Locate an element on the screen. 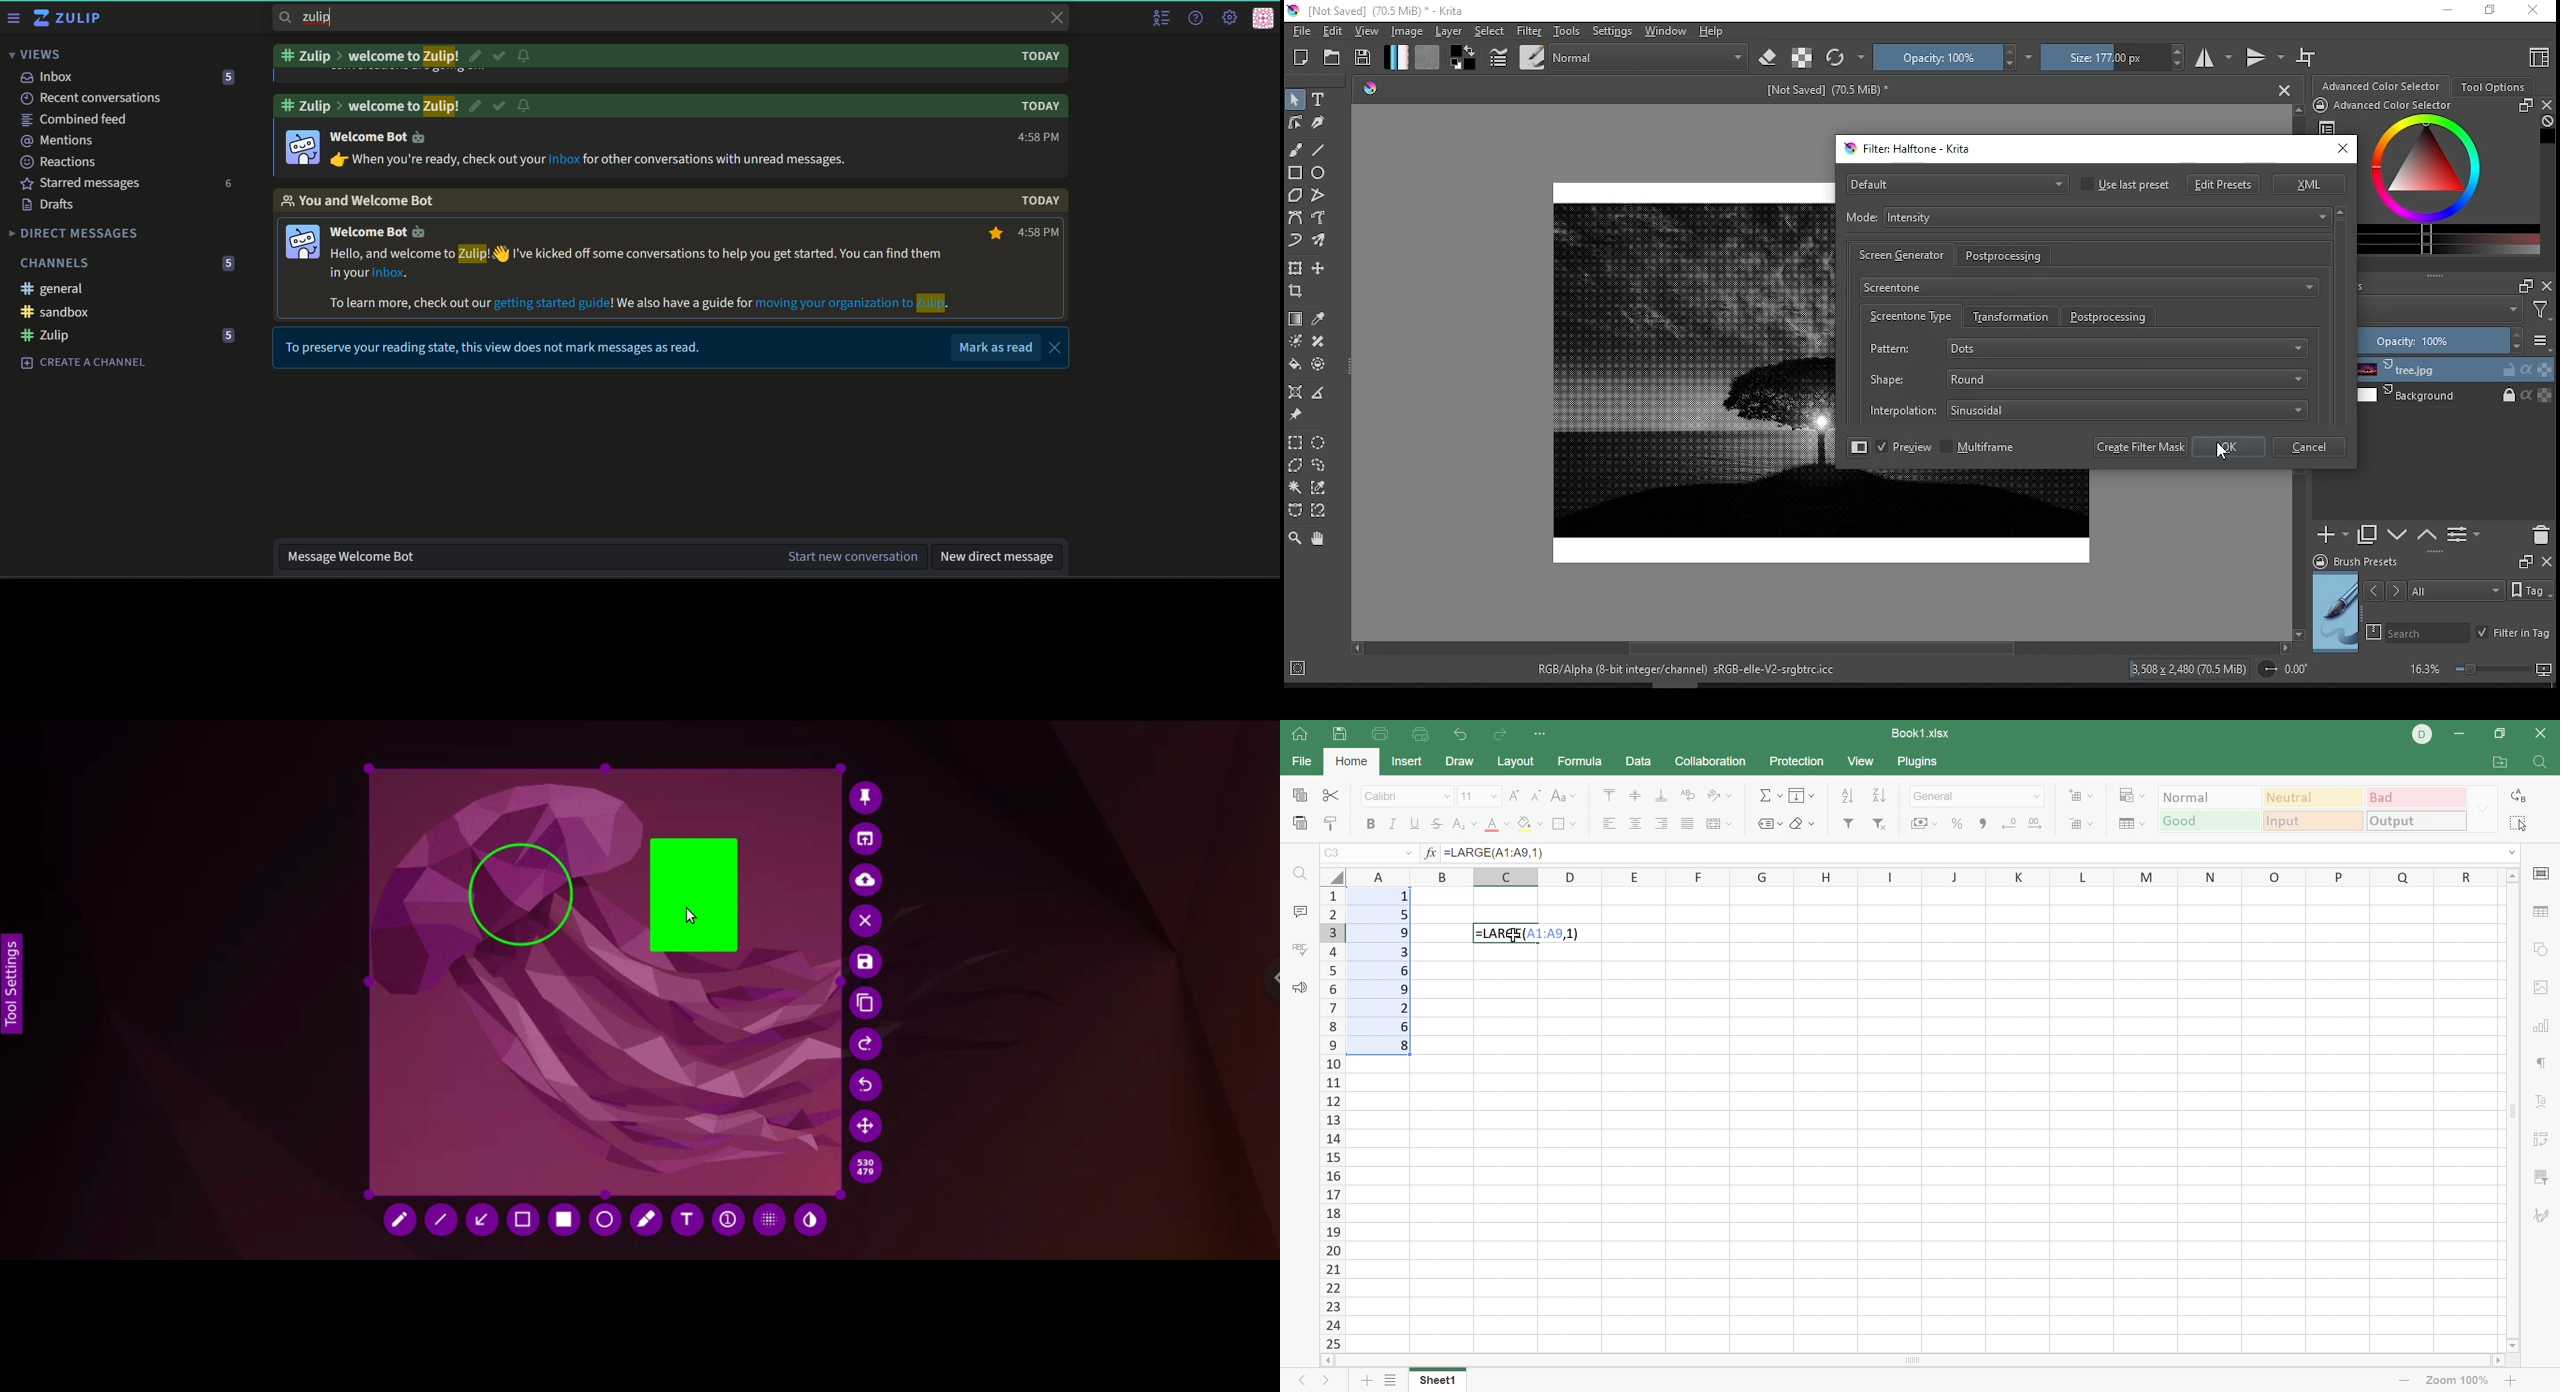 The width and height of the screenshot is (2576, 1400). Remove filter is located at coordinates (1877, 823).